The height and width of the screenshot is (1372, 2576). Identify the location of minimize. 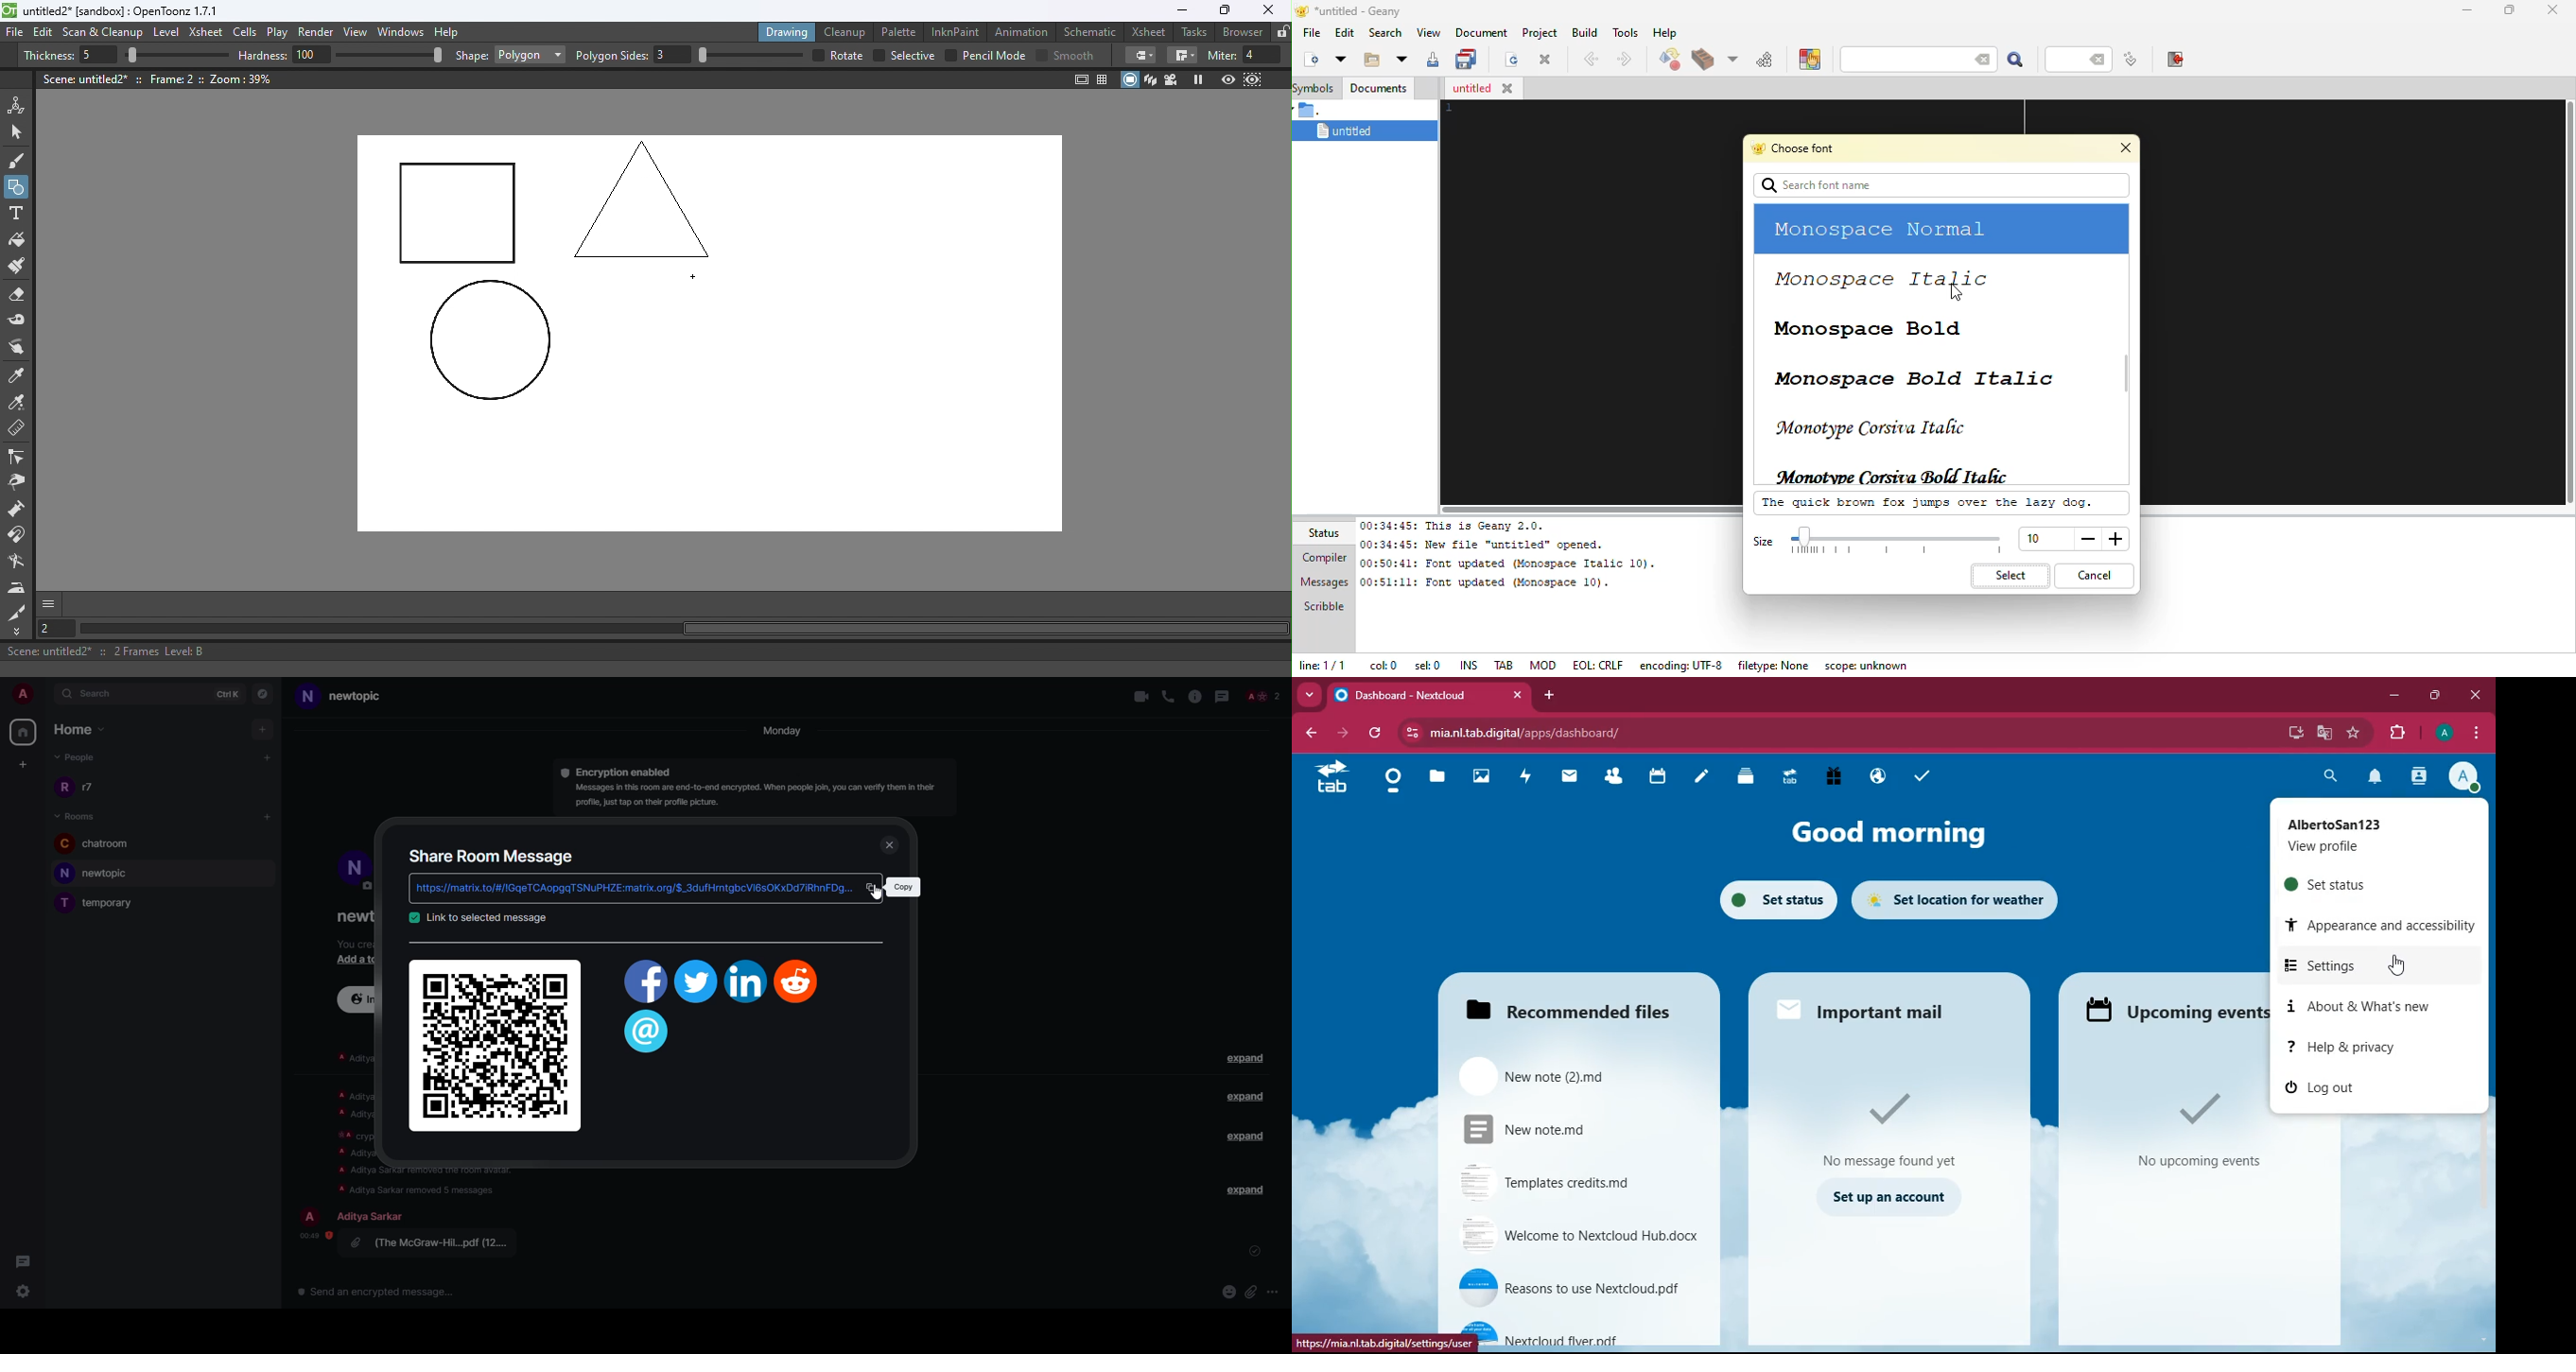
(2395, 696).